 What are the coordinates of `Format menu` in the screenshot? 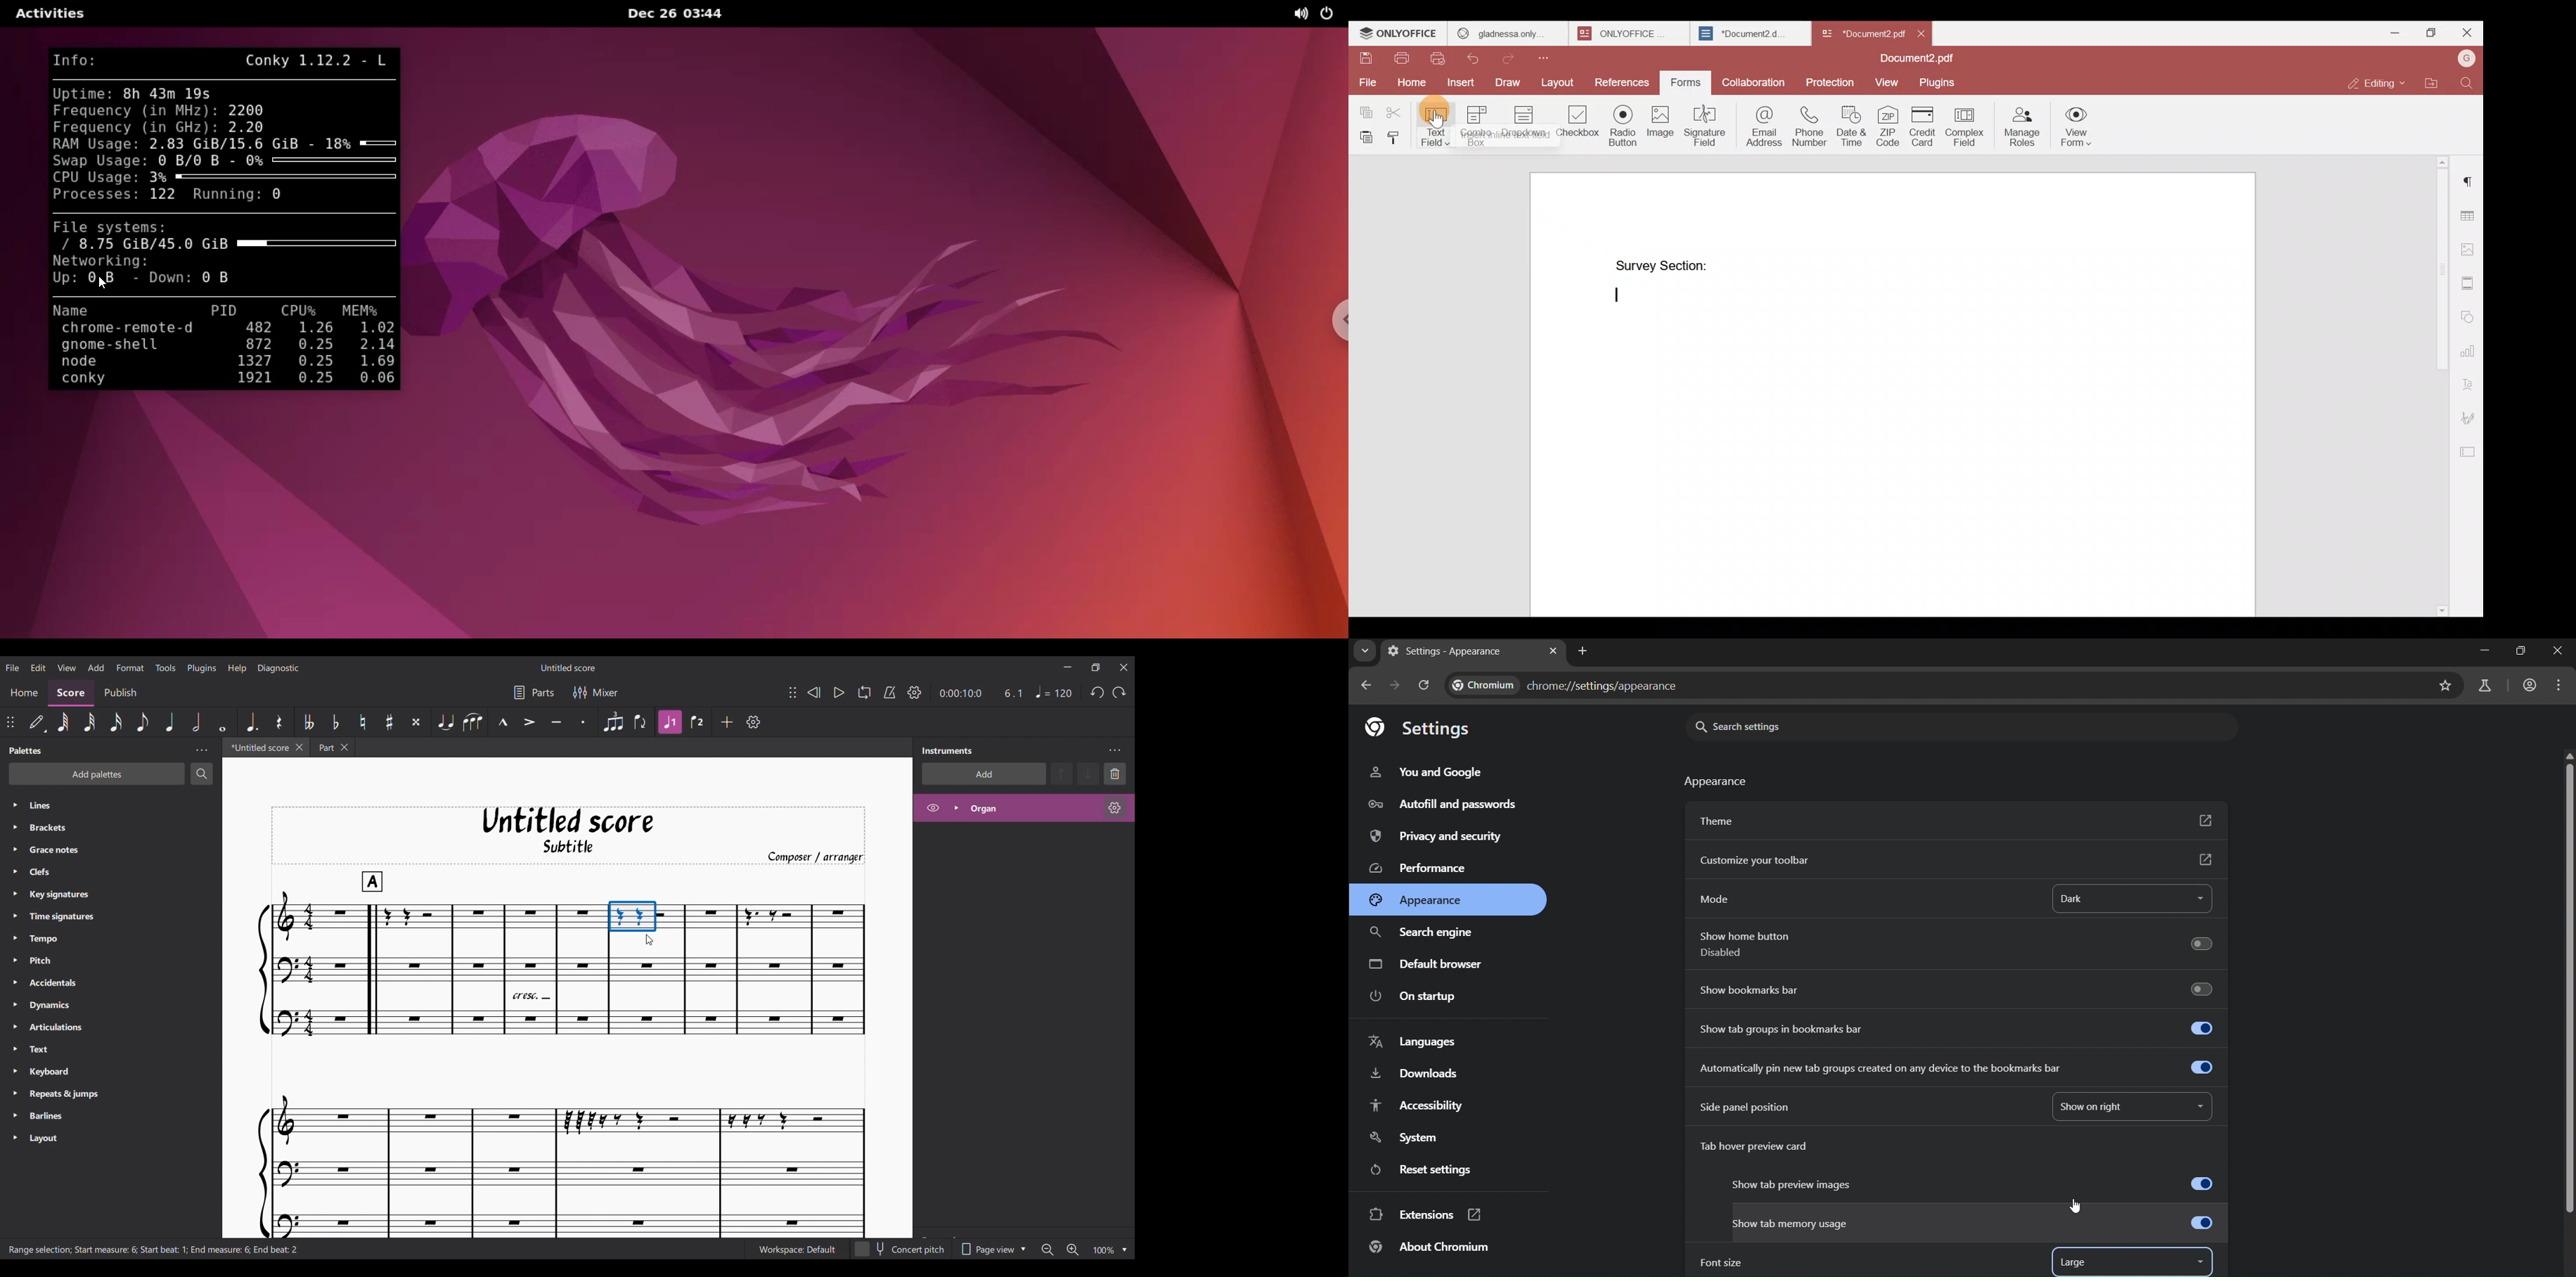 It's located at (129, 666).